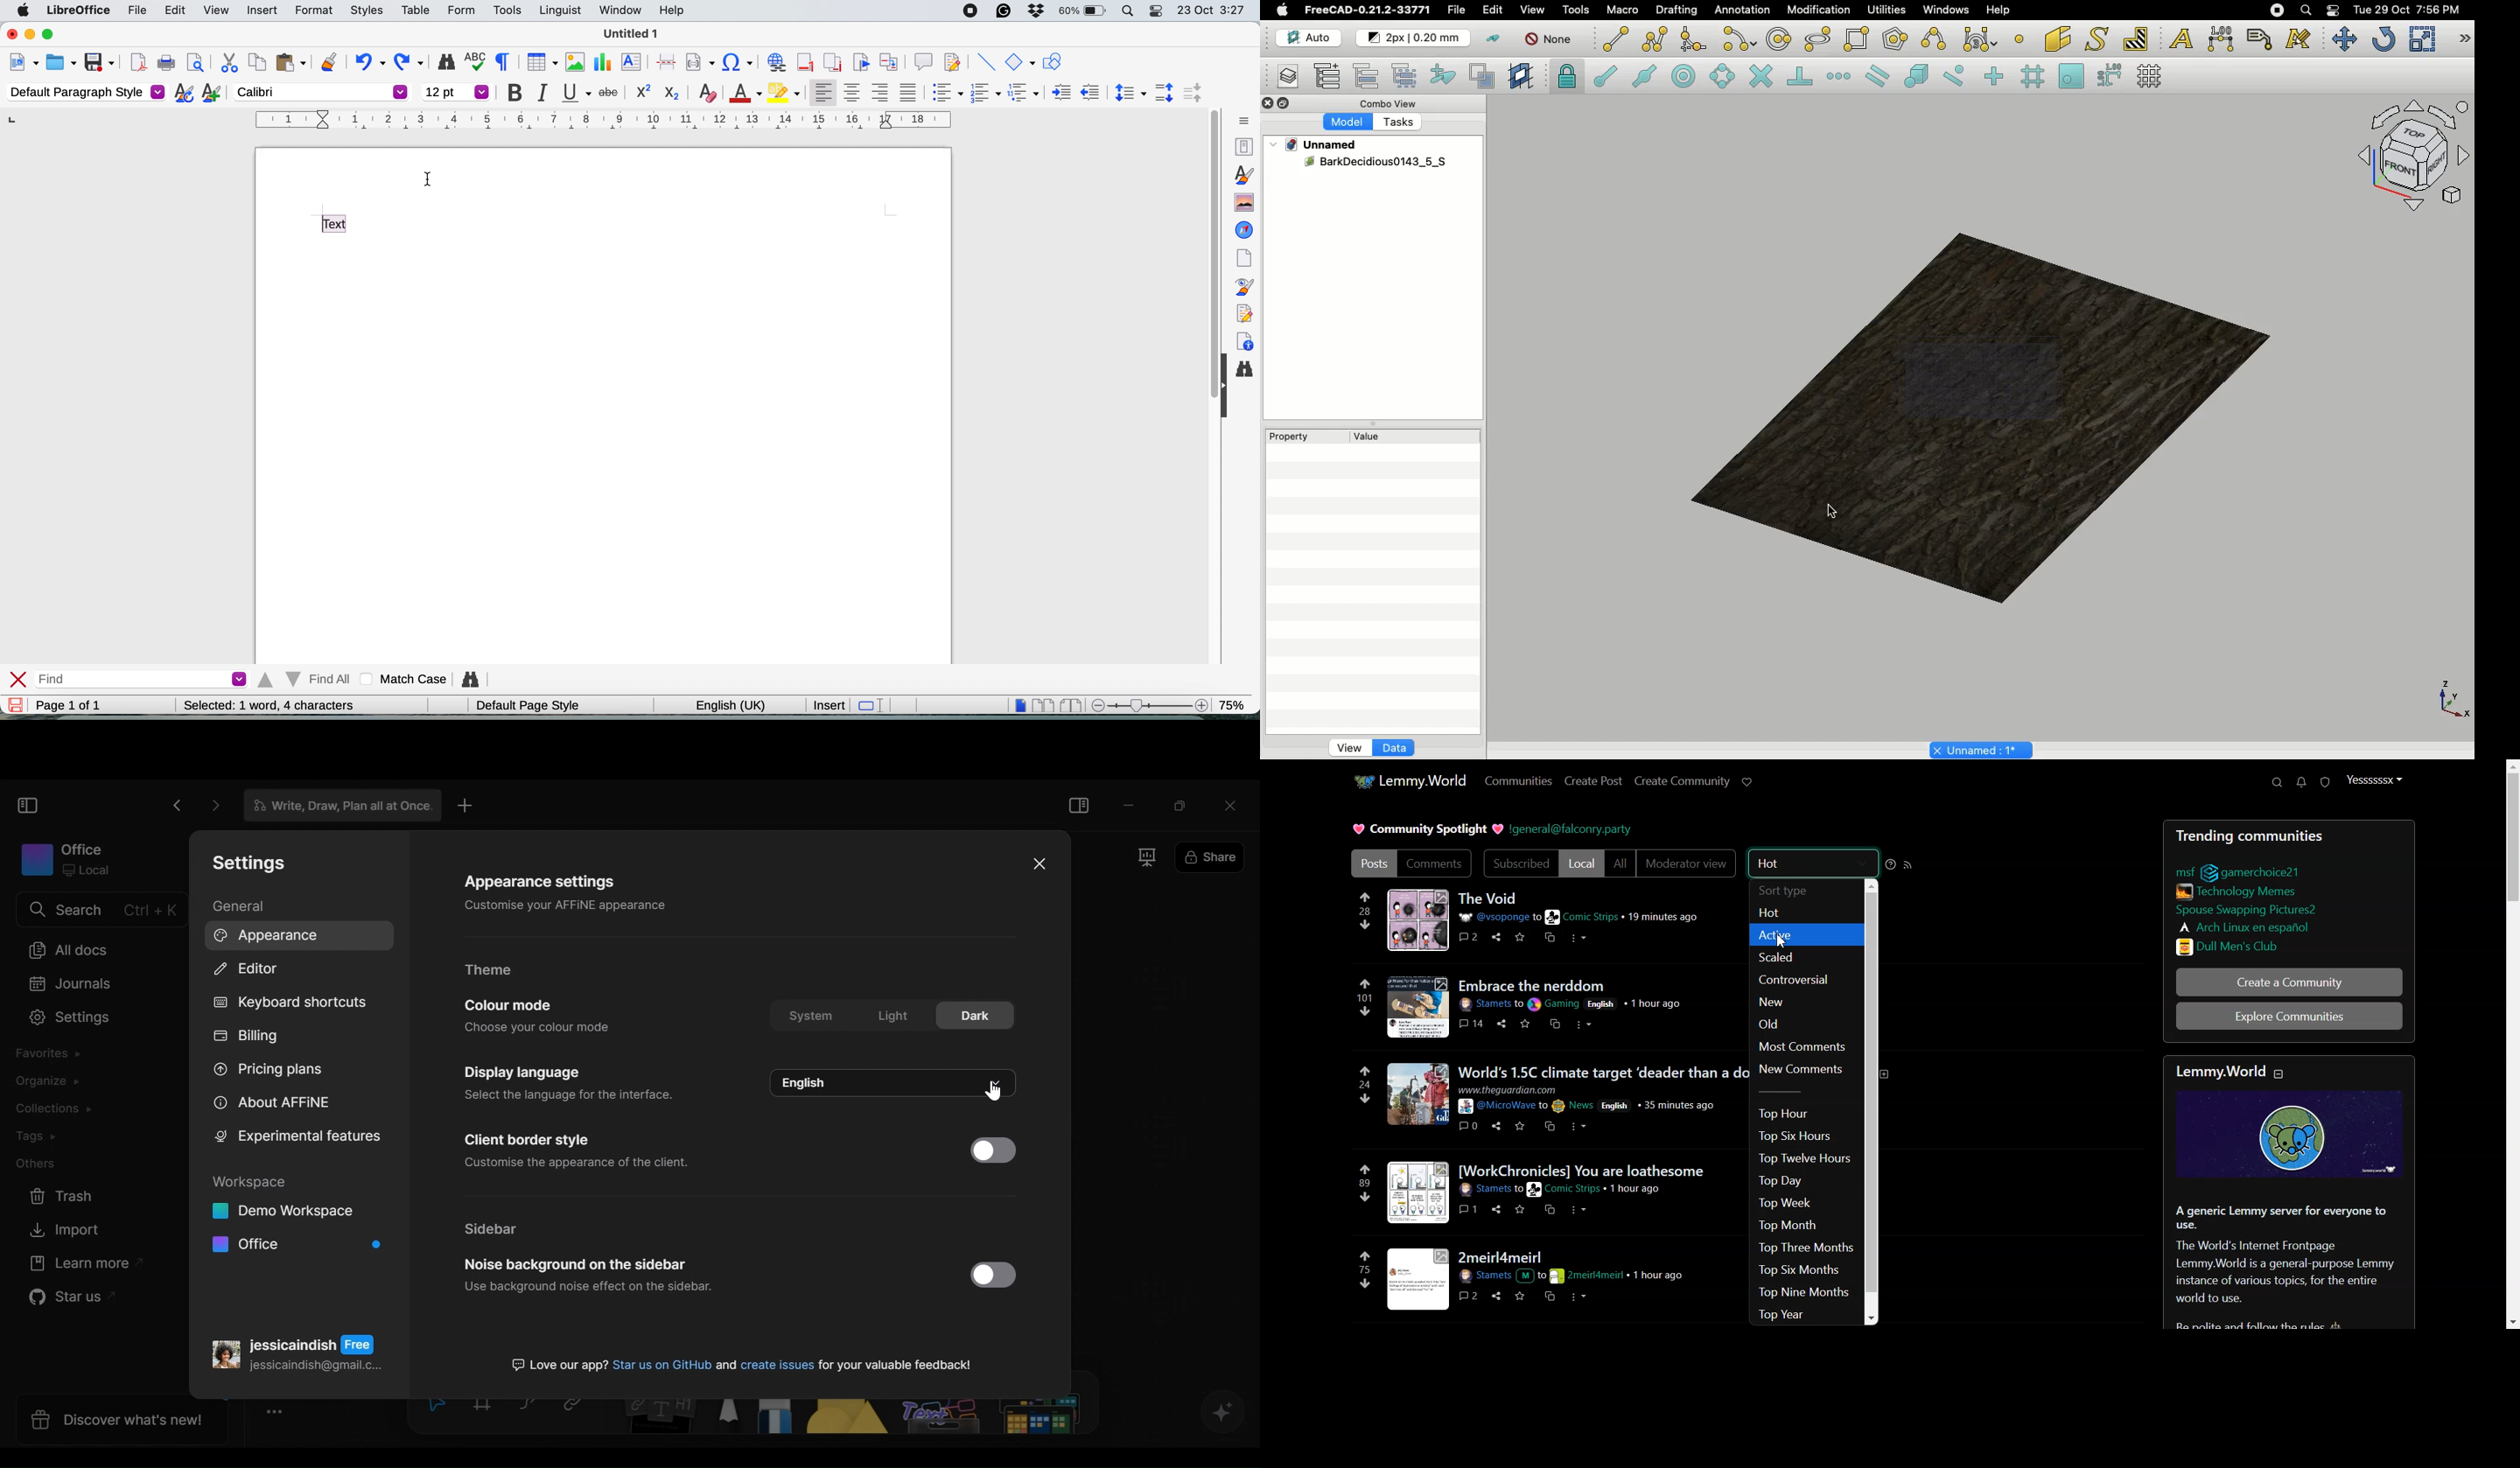 This screenshot has height=1484, width=2520. What do you see at coordinates (416, 10) in the screenshot?
I see `table` at bounding box center [416, 10].